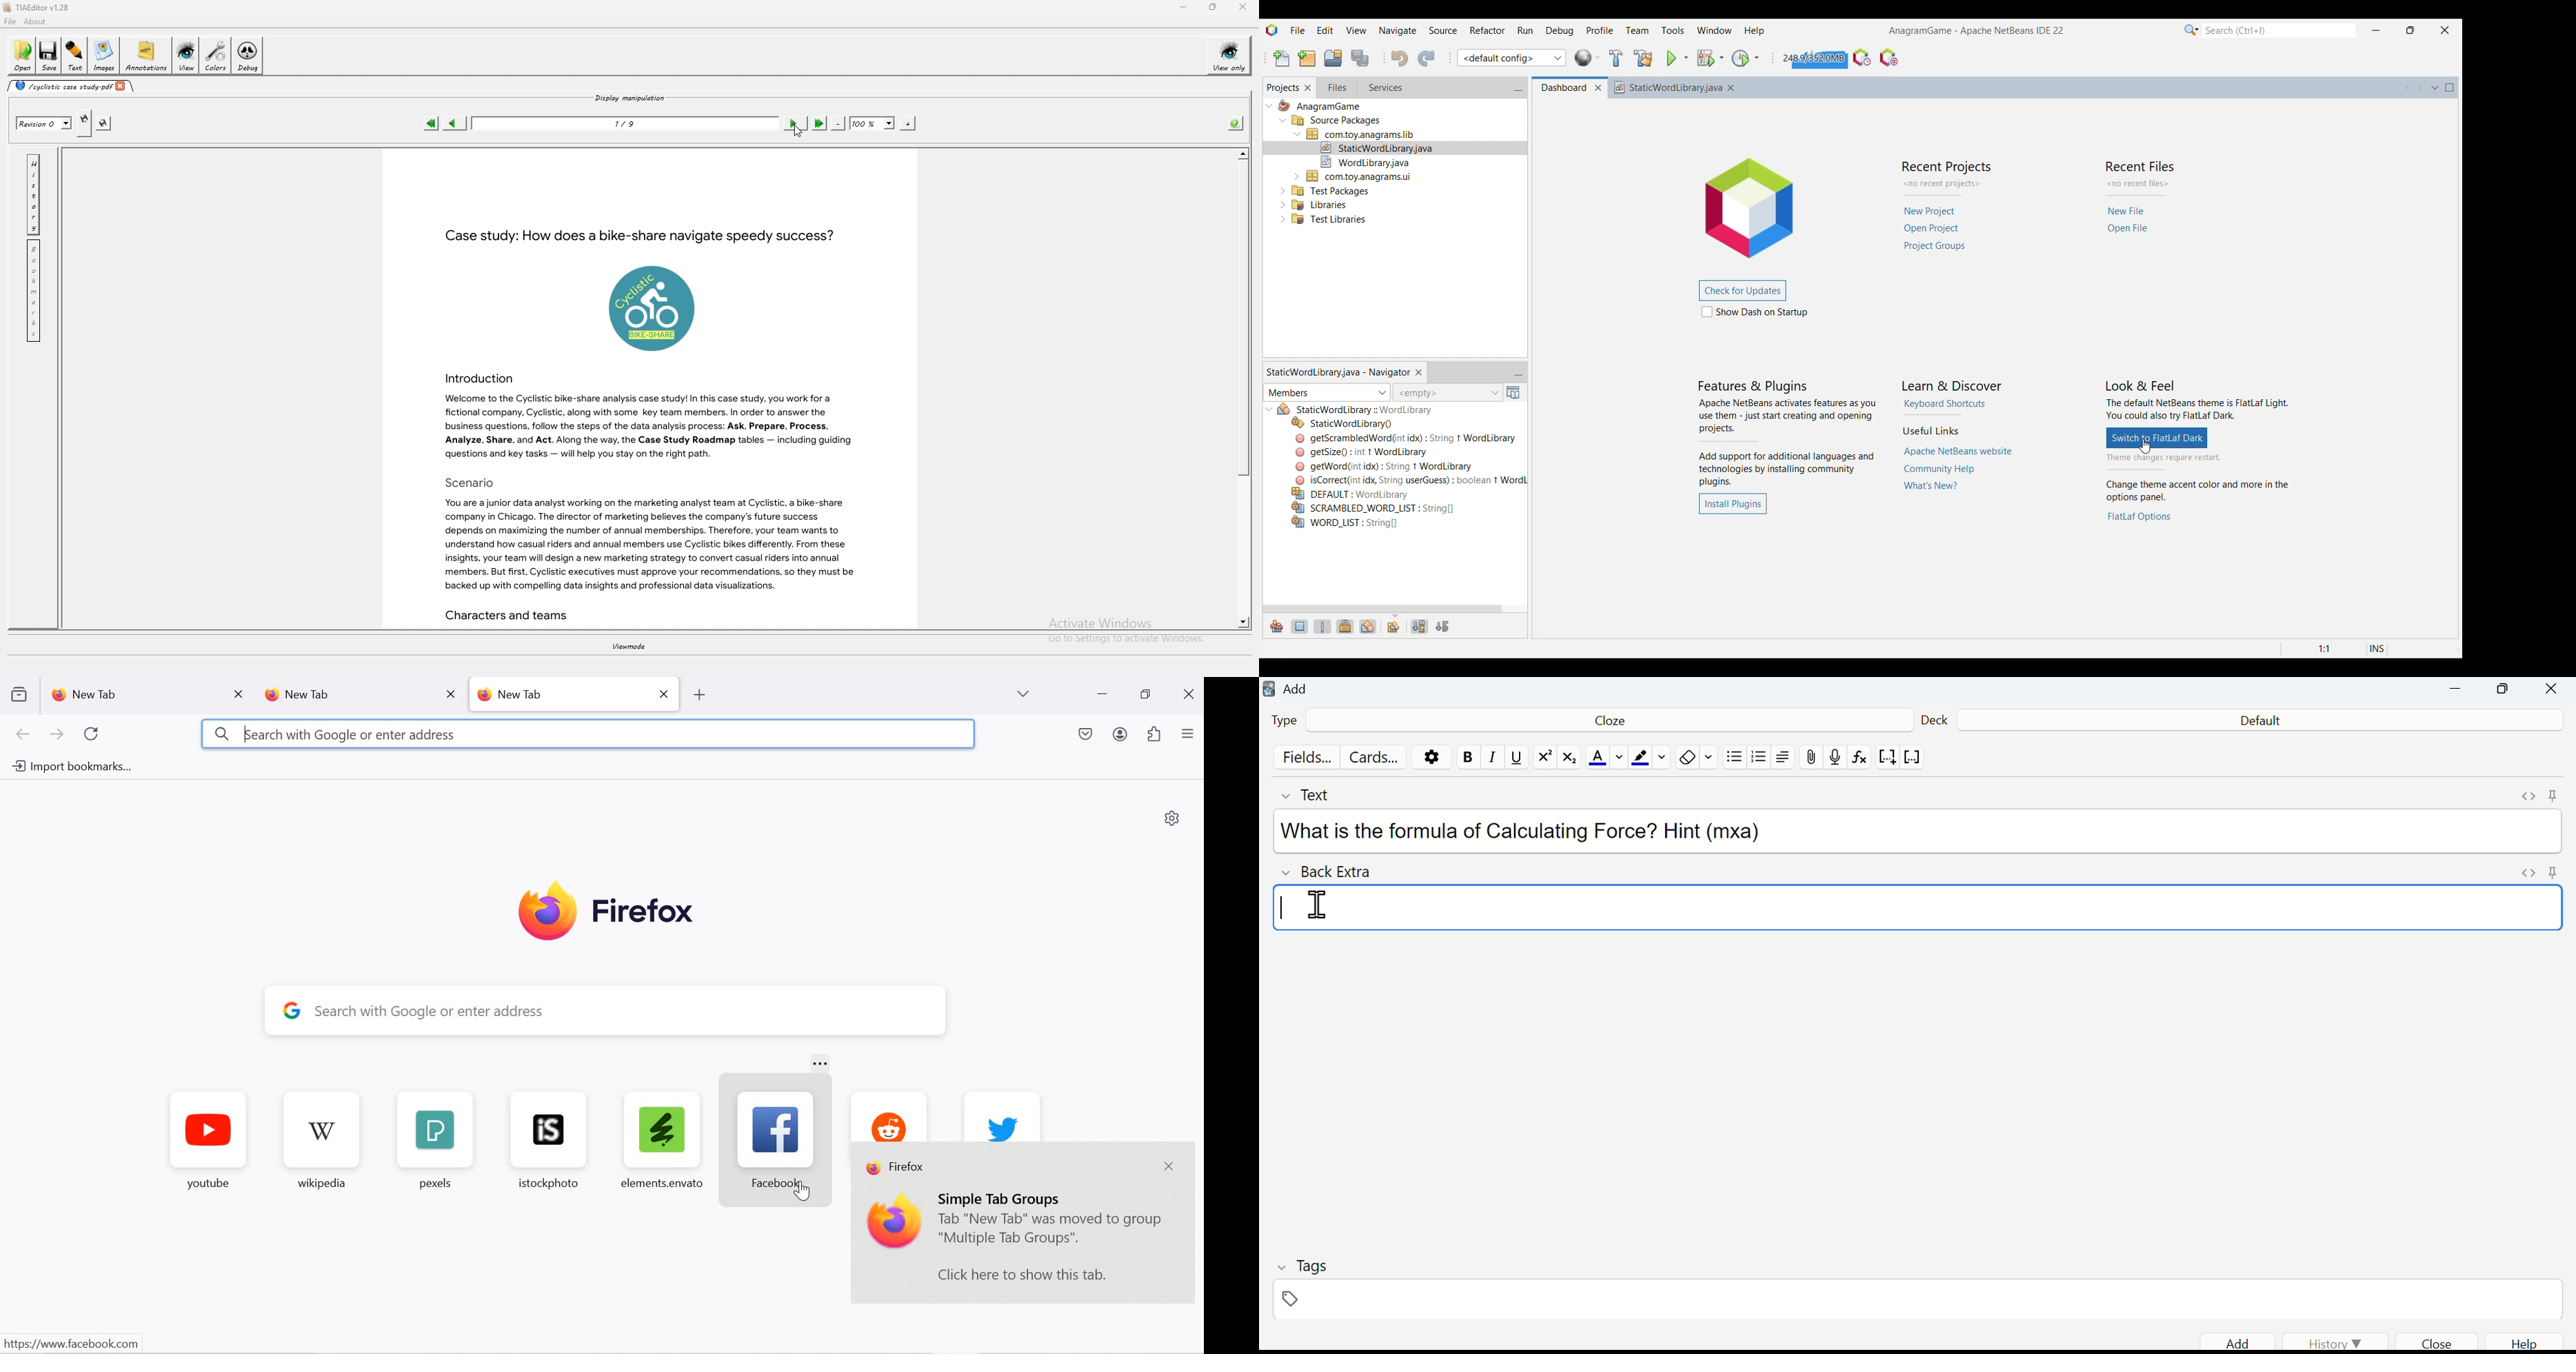 The image size is (2576, 1372). What do you see at coordinates (2336, 1343) in the screenshot?
I see `History` at bounding box center [2336, 1343].